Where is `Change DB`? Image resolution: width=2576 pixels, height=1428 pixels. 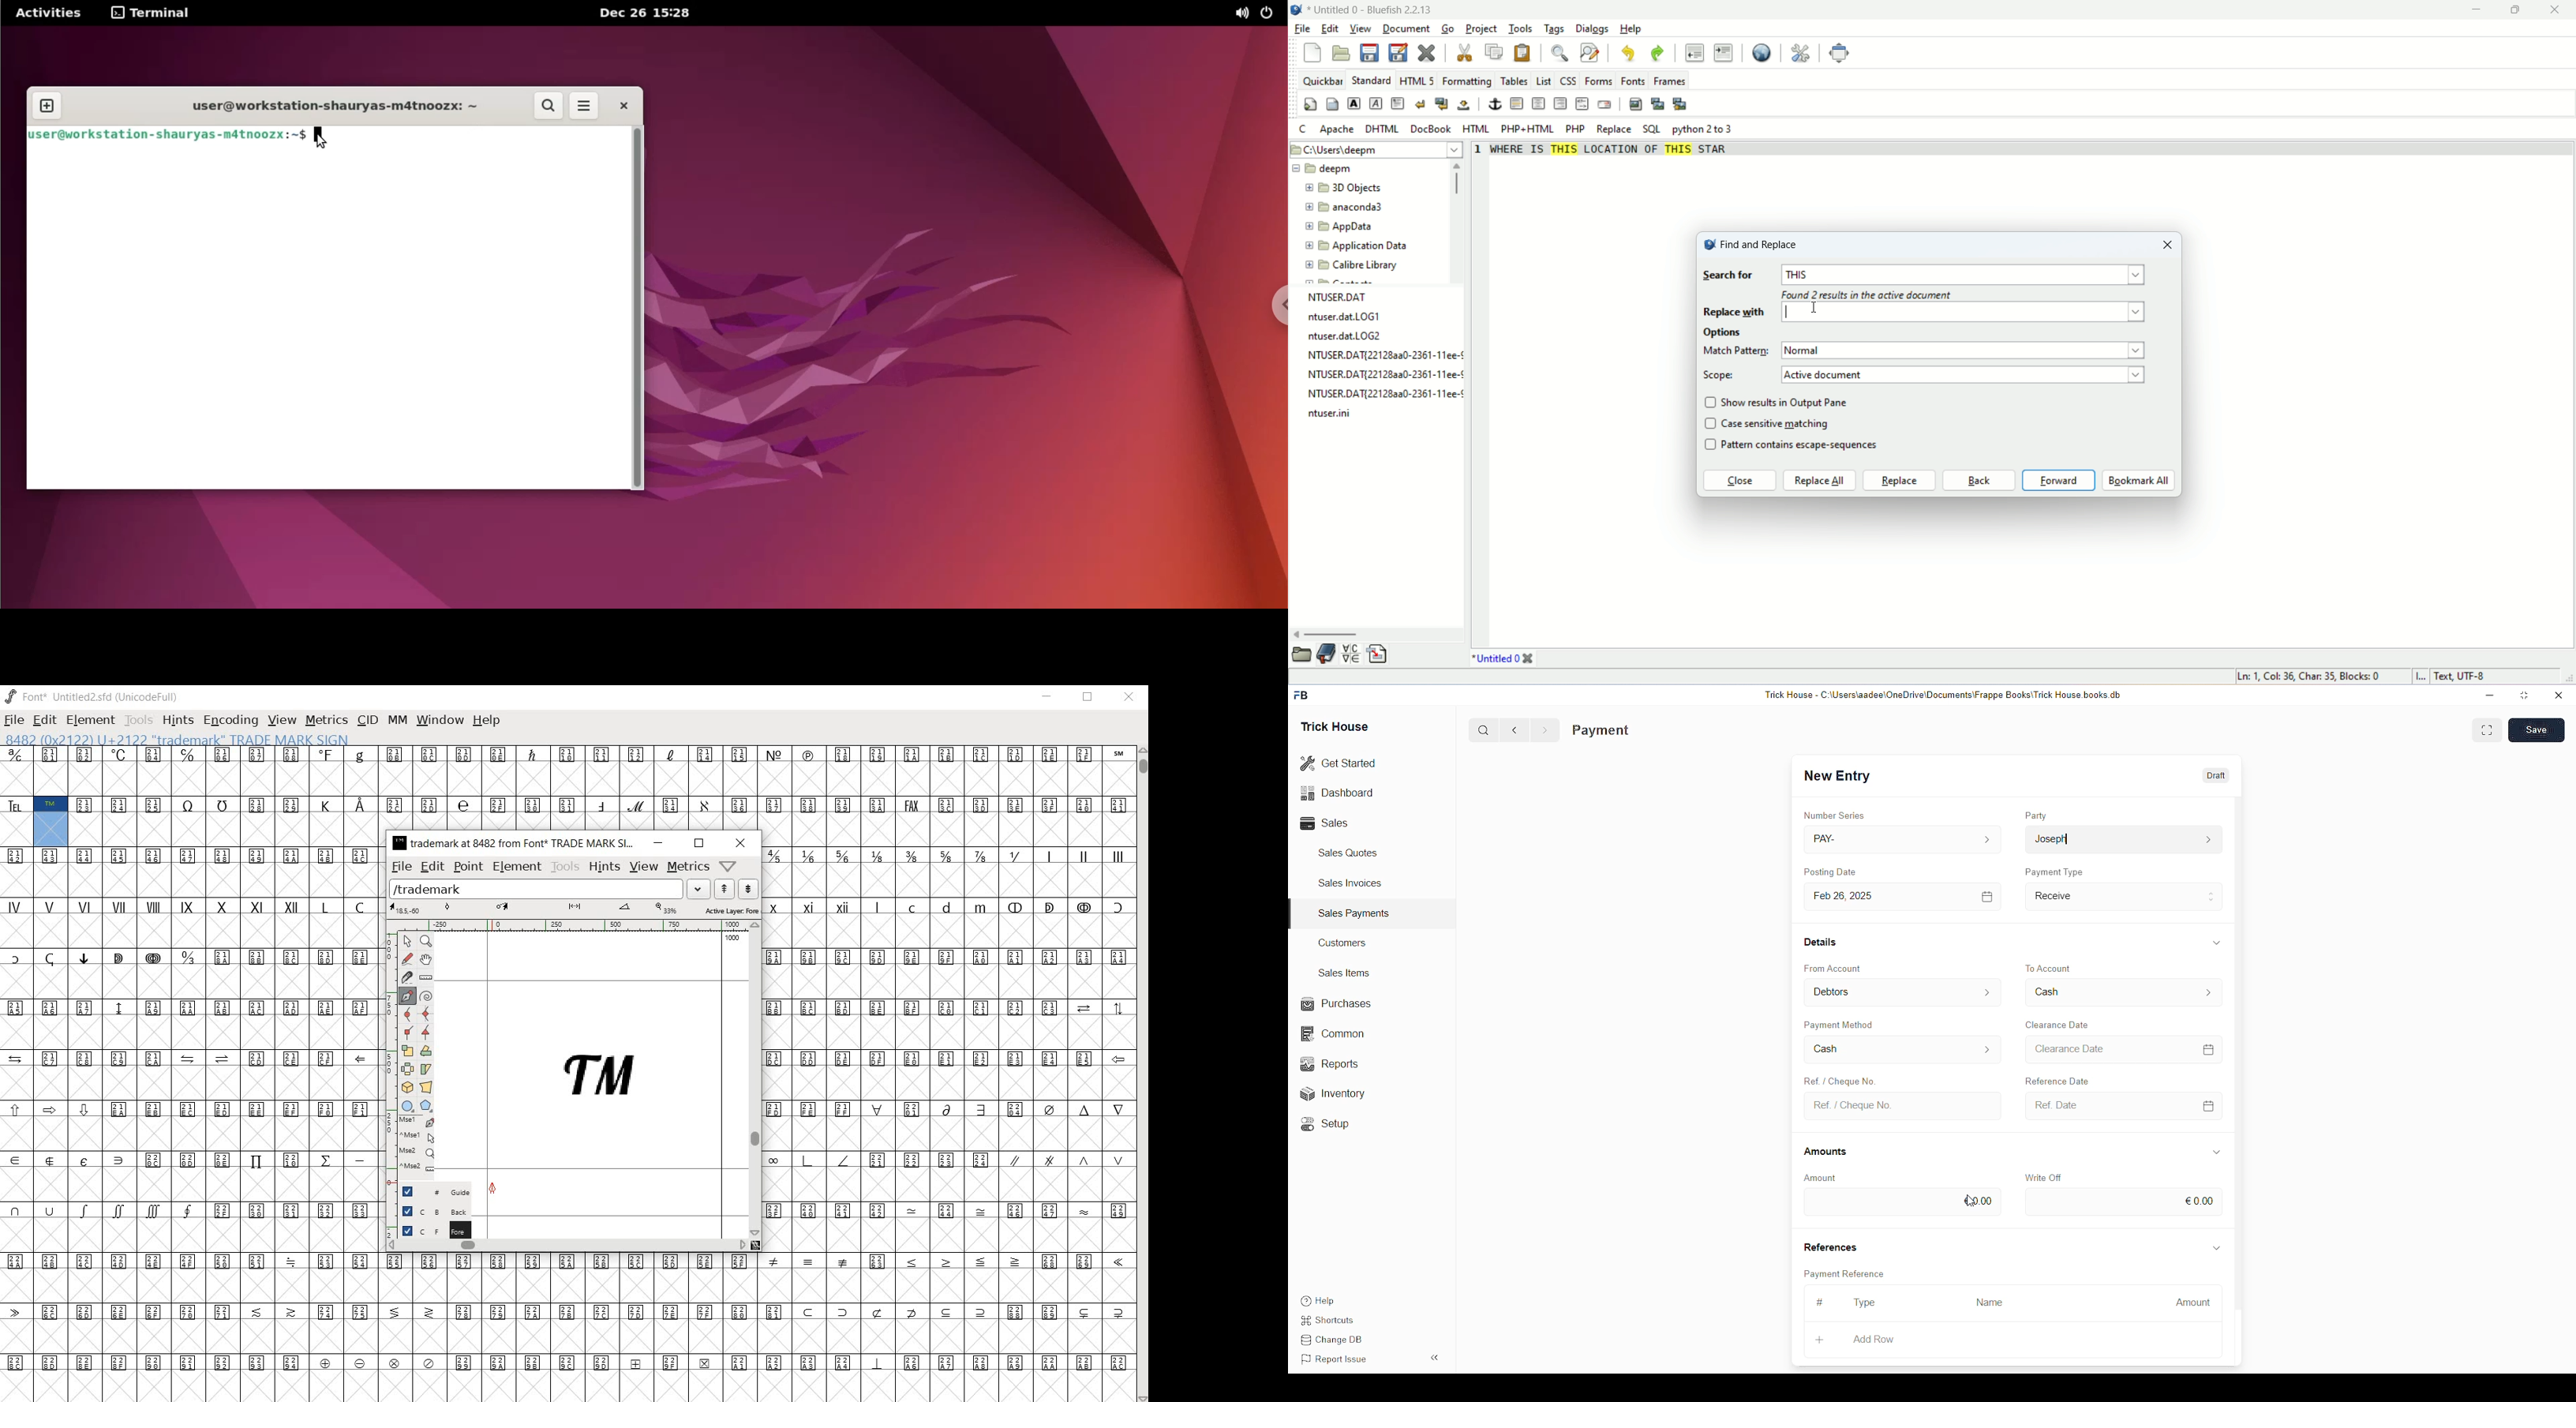 Change DB is located at coordinates (1336, 1339).